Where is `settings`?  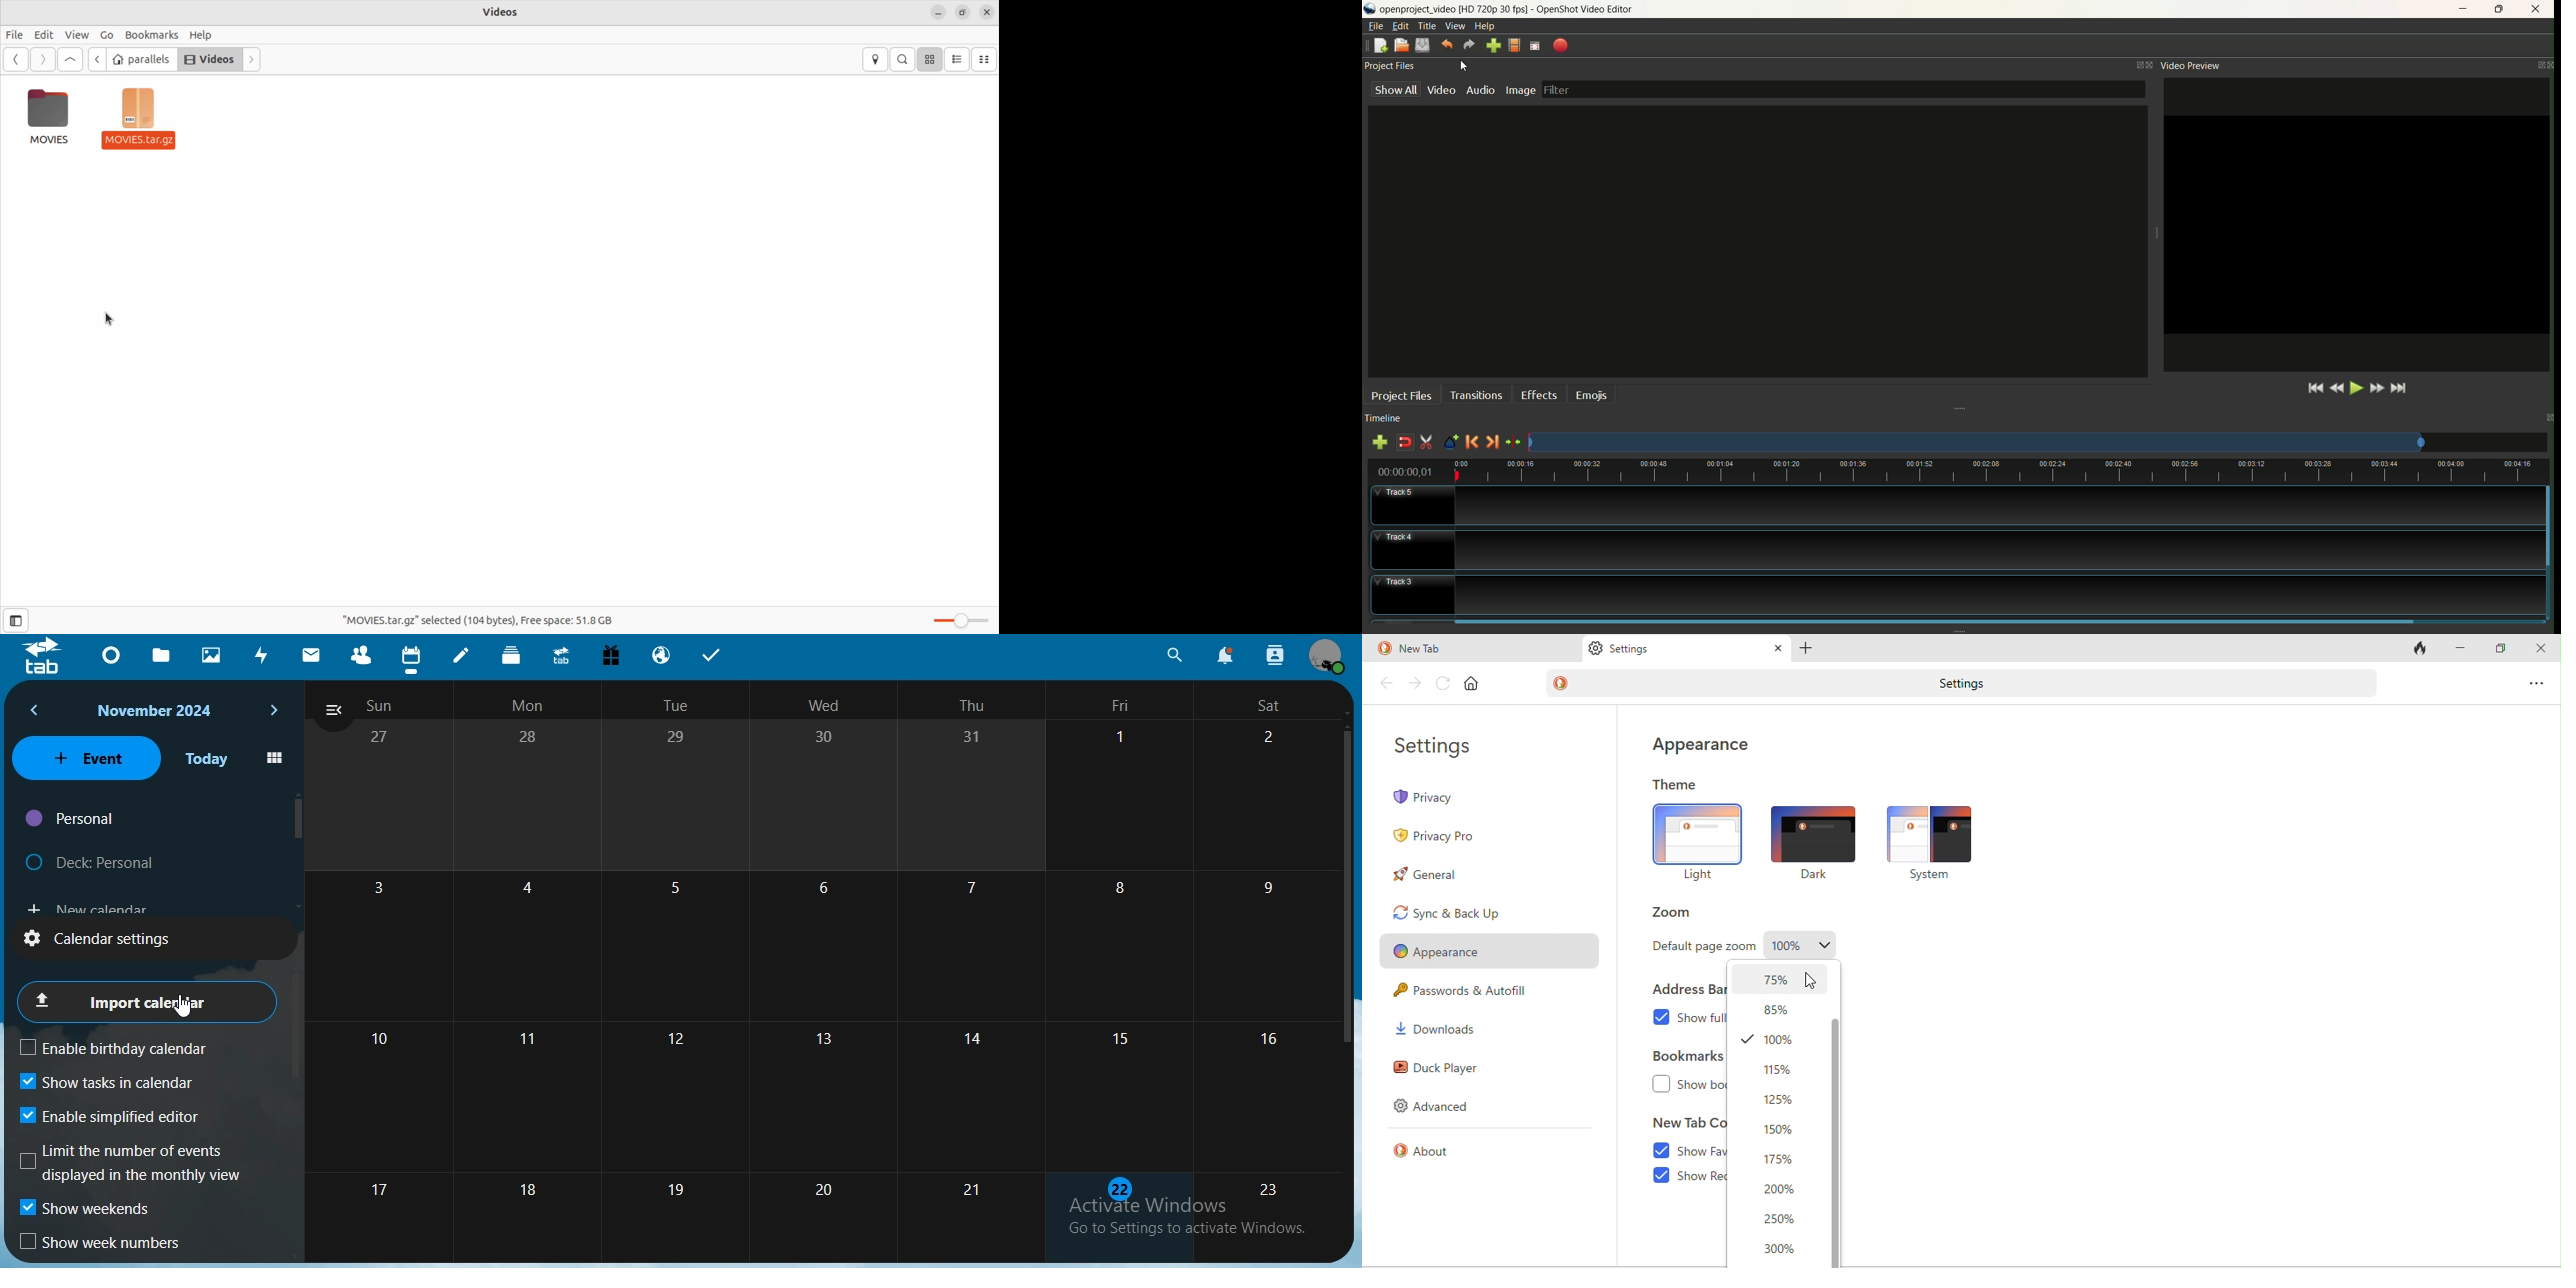
settings is located at coordinates (1635, 651).